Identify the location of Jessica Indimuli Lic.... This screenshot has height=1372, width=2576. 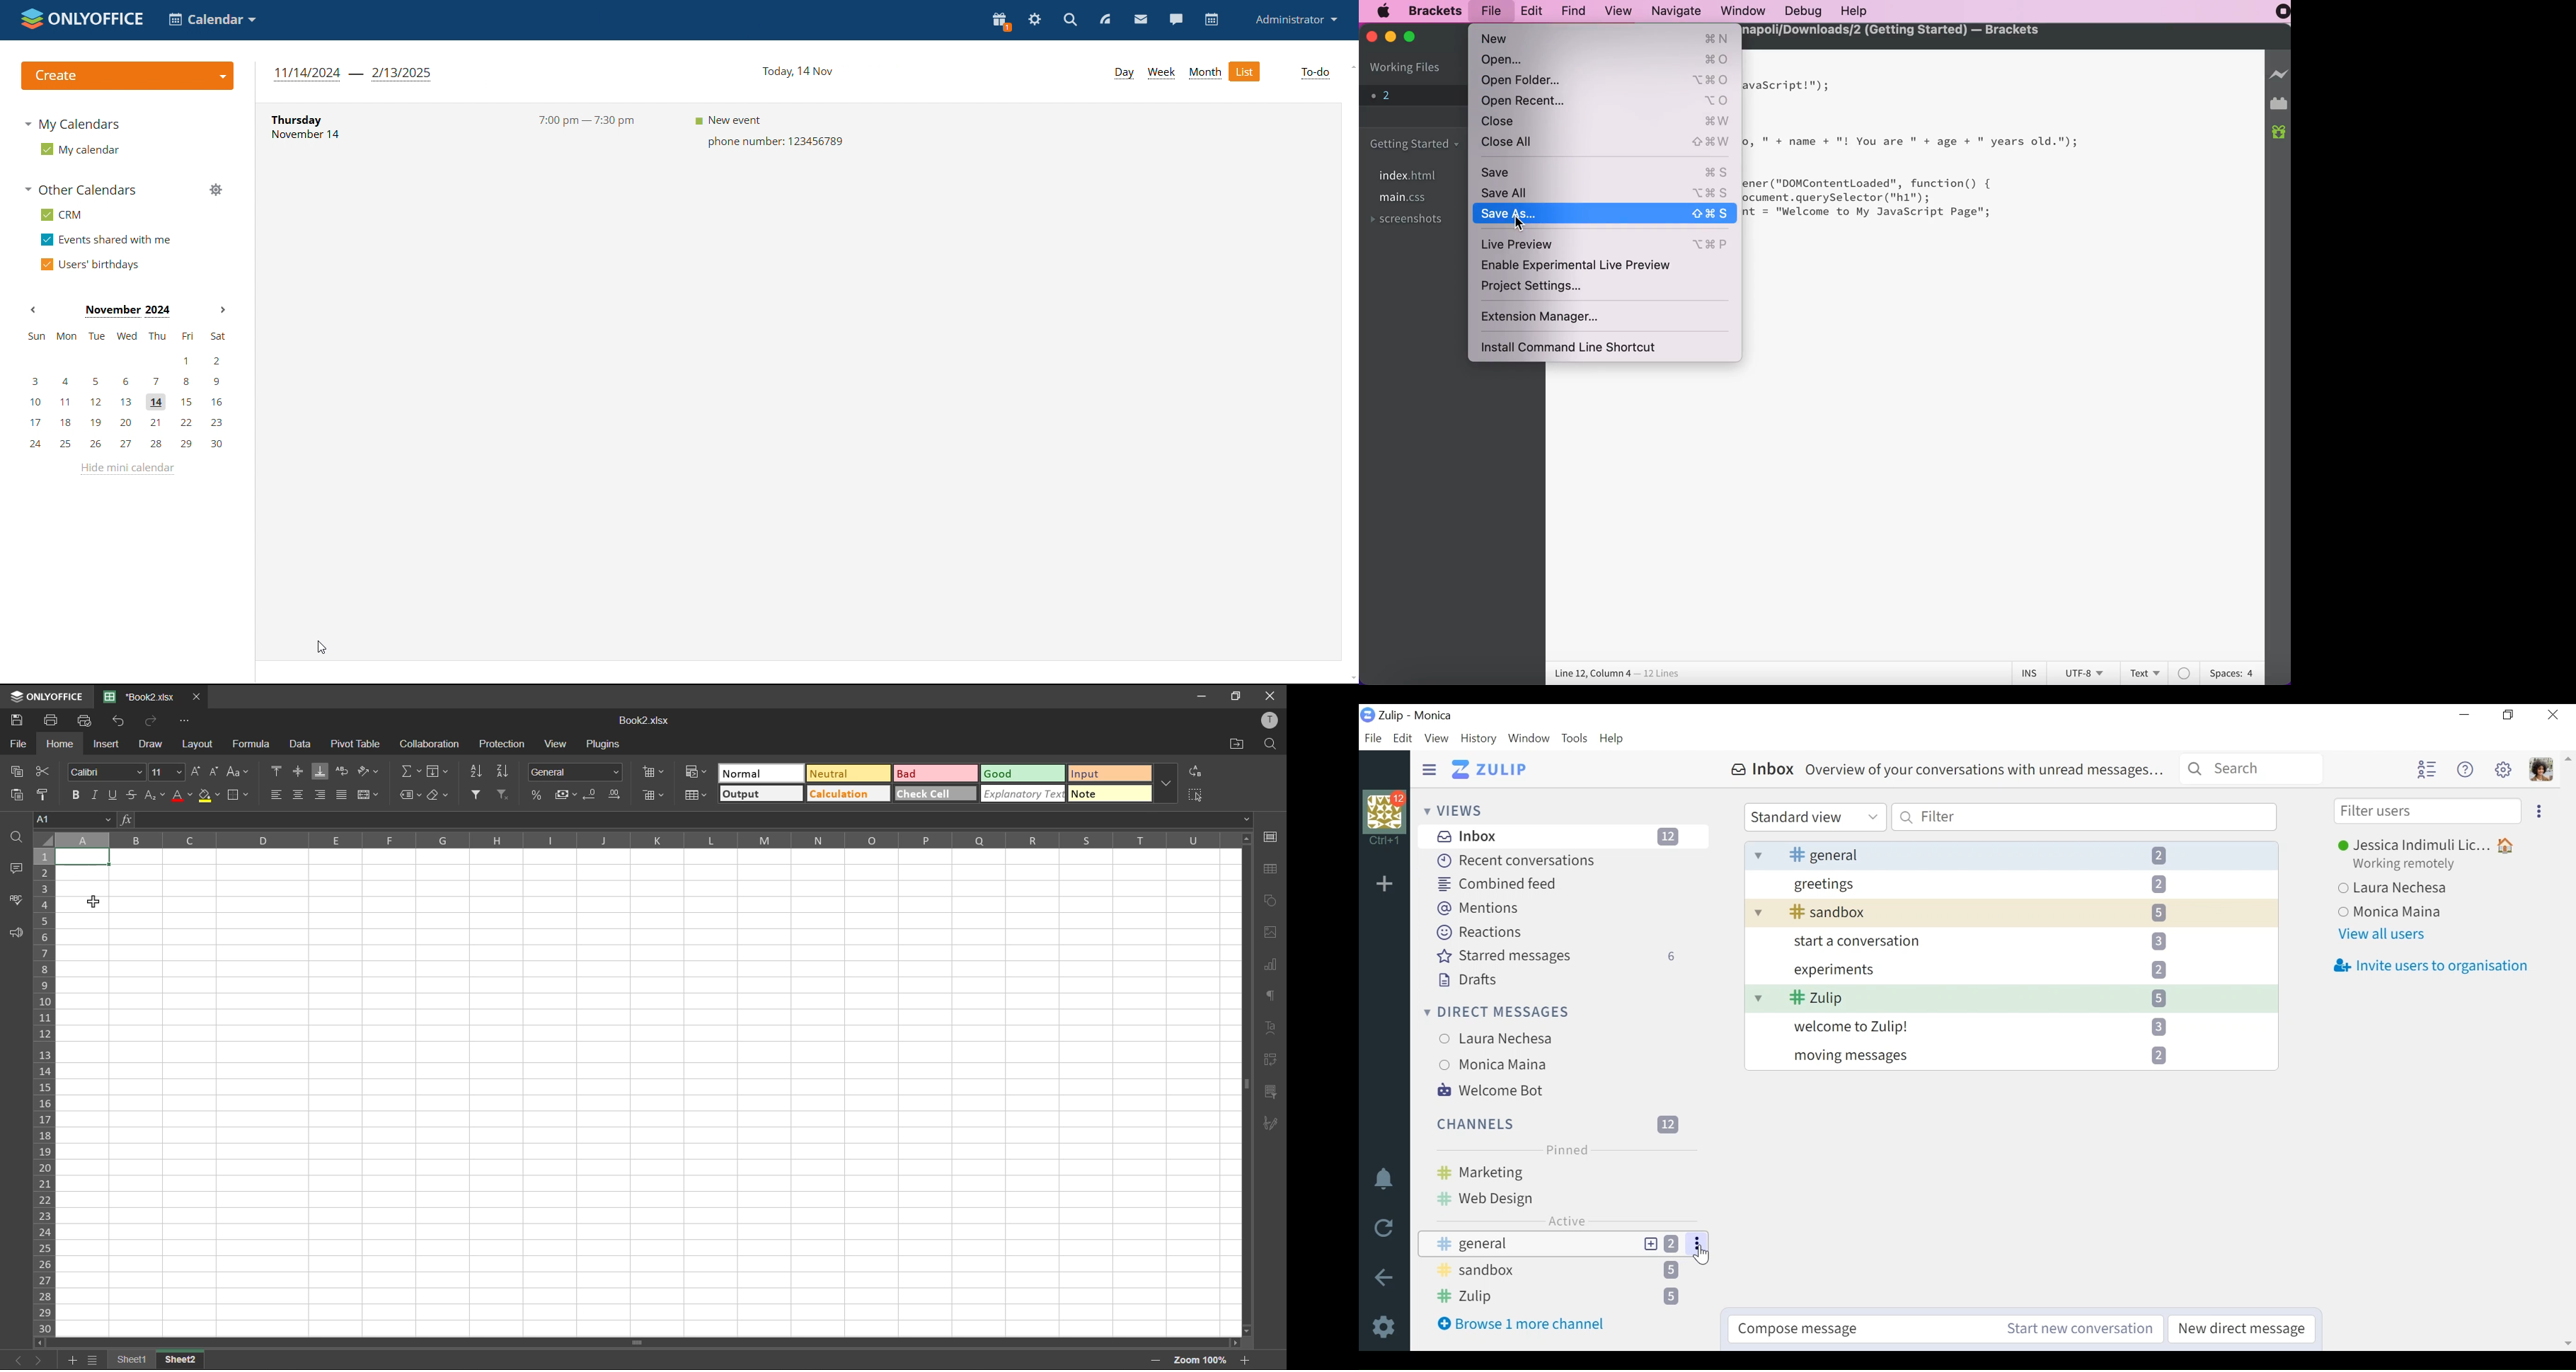
(2431, 846).